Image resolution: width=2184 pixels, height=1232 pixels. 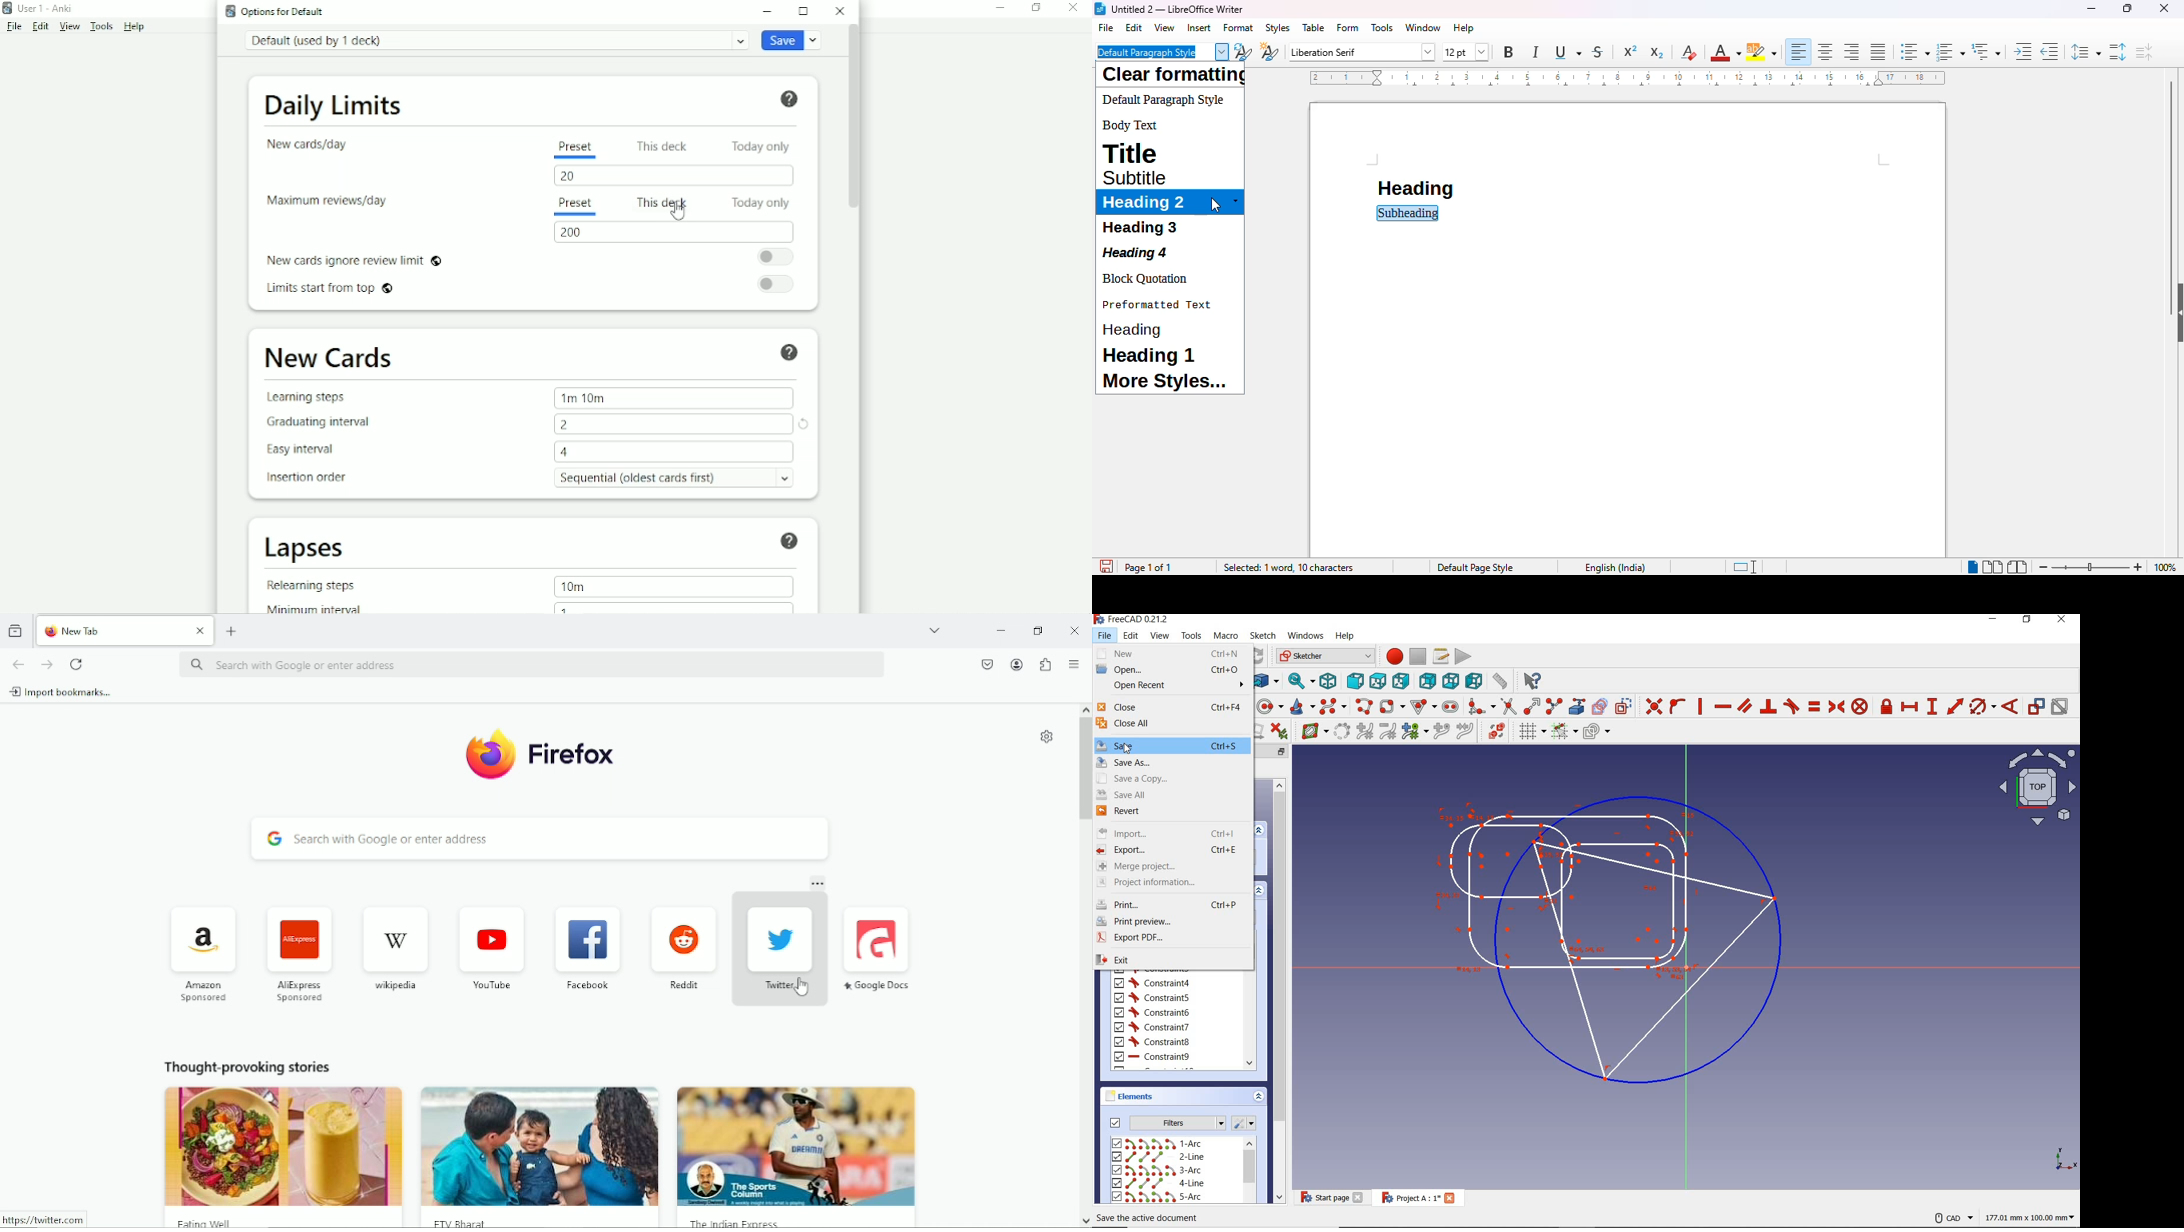 What do you see at coordinates (788, 539) in the screenshot?
I see `Help` at bounding box center [788, 539].